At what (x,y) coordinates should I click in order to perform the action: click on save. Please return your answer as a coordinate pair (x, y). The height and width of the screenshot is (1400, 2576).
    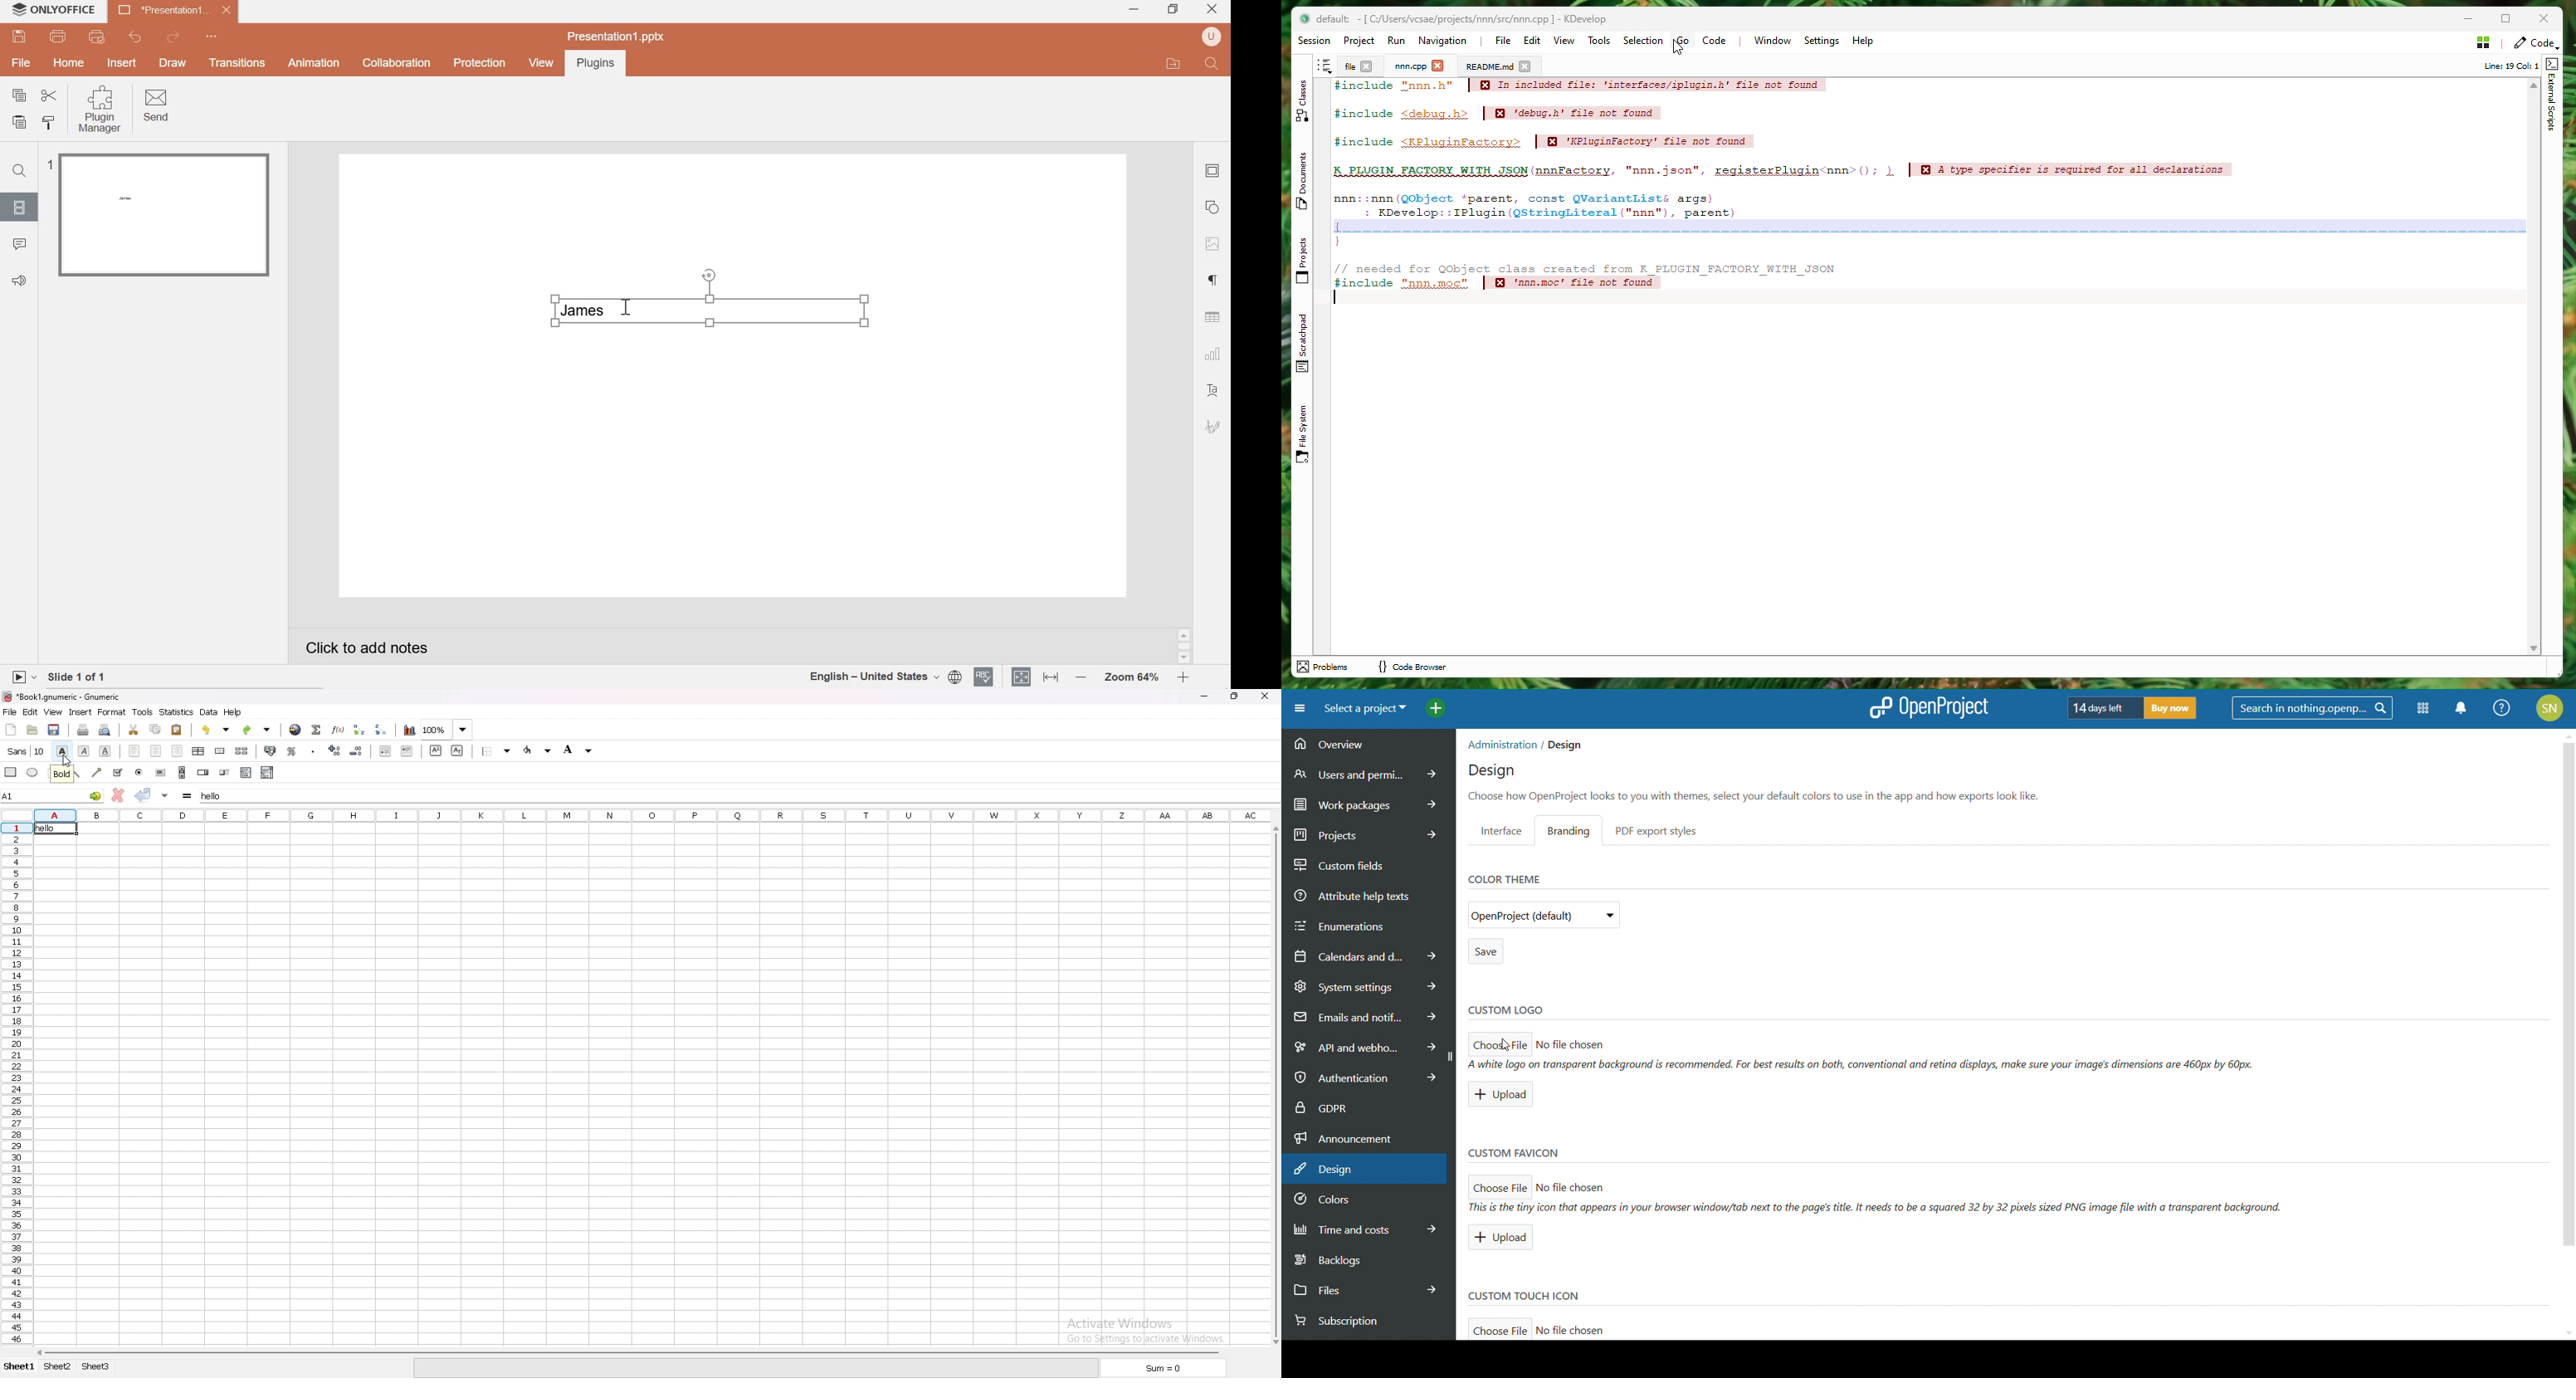
    Looking at the image, I should click on (53, 729).